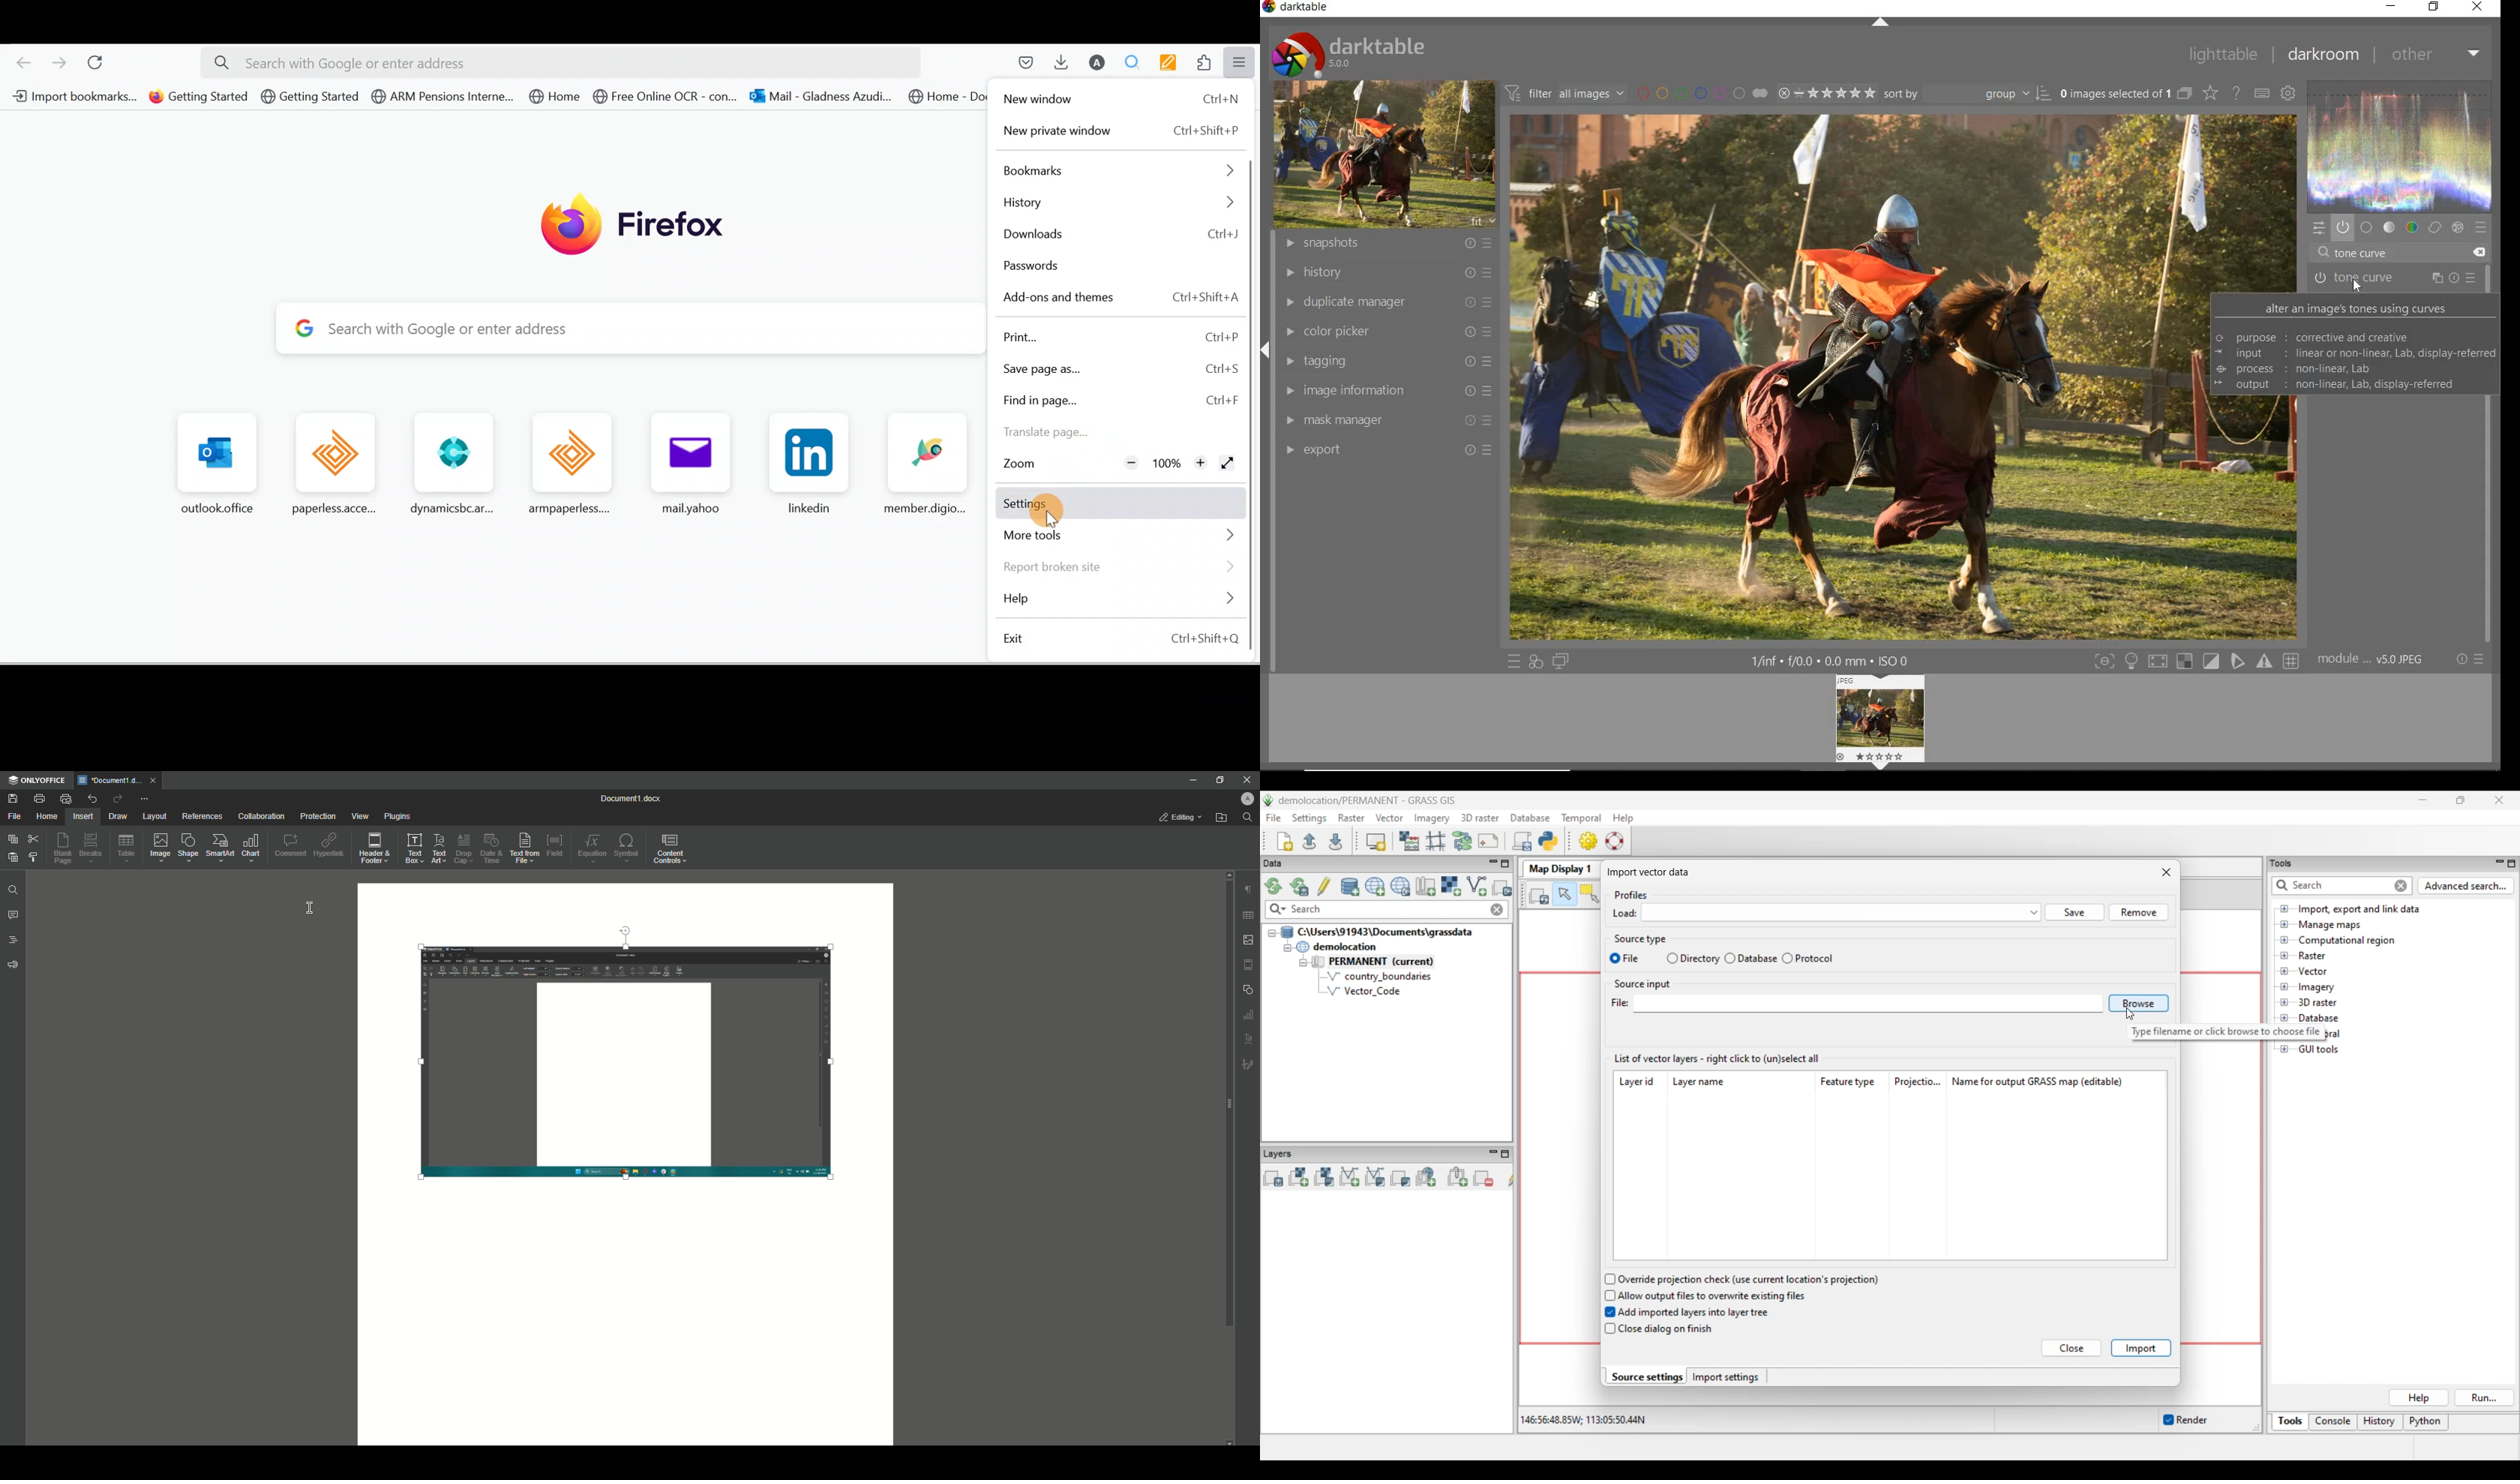  What do you see at coordinates (1207, 63) in the screenshot?
I see `Extensions` at bounding box center [1207, 63].